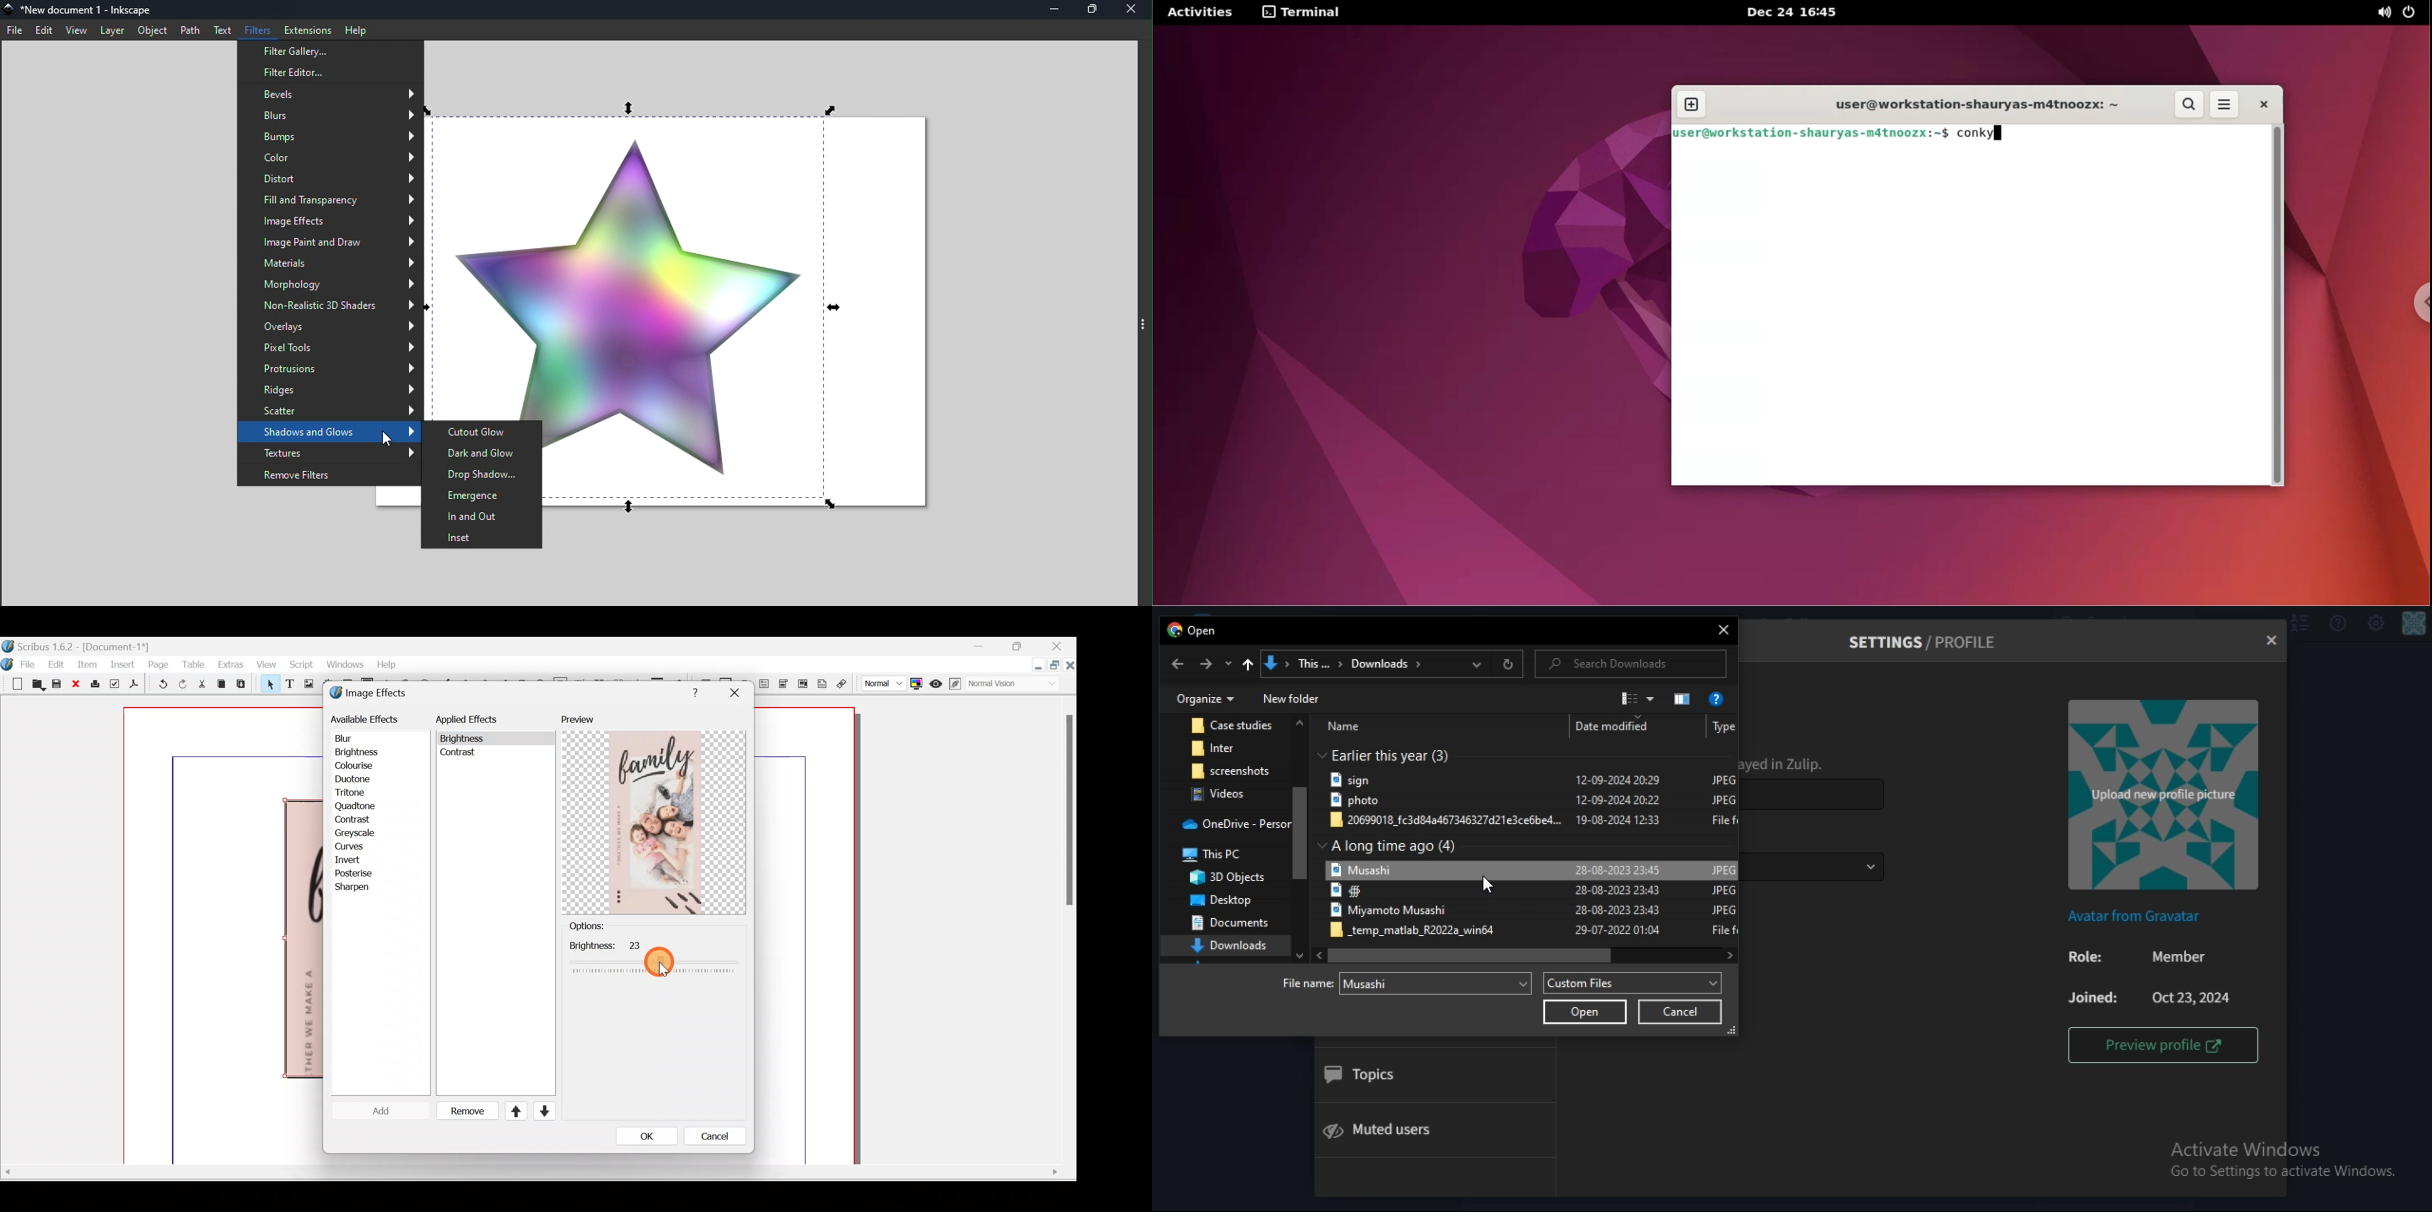  What do you see at coordinates (1533, 780) in the screenshot?
I see `filw` at bounding box center [1533, 780].